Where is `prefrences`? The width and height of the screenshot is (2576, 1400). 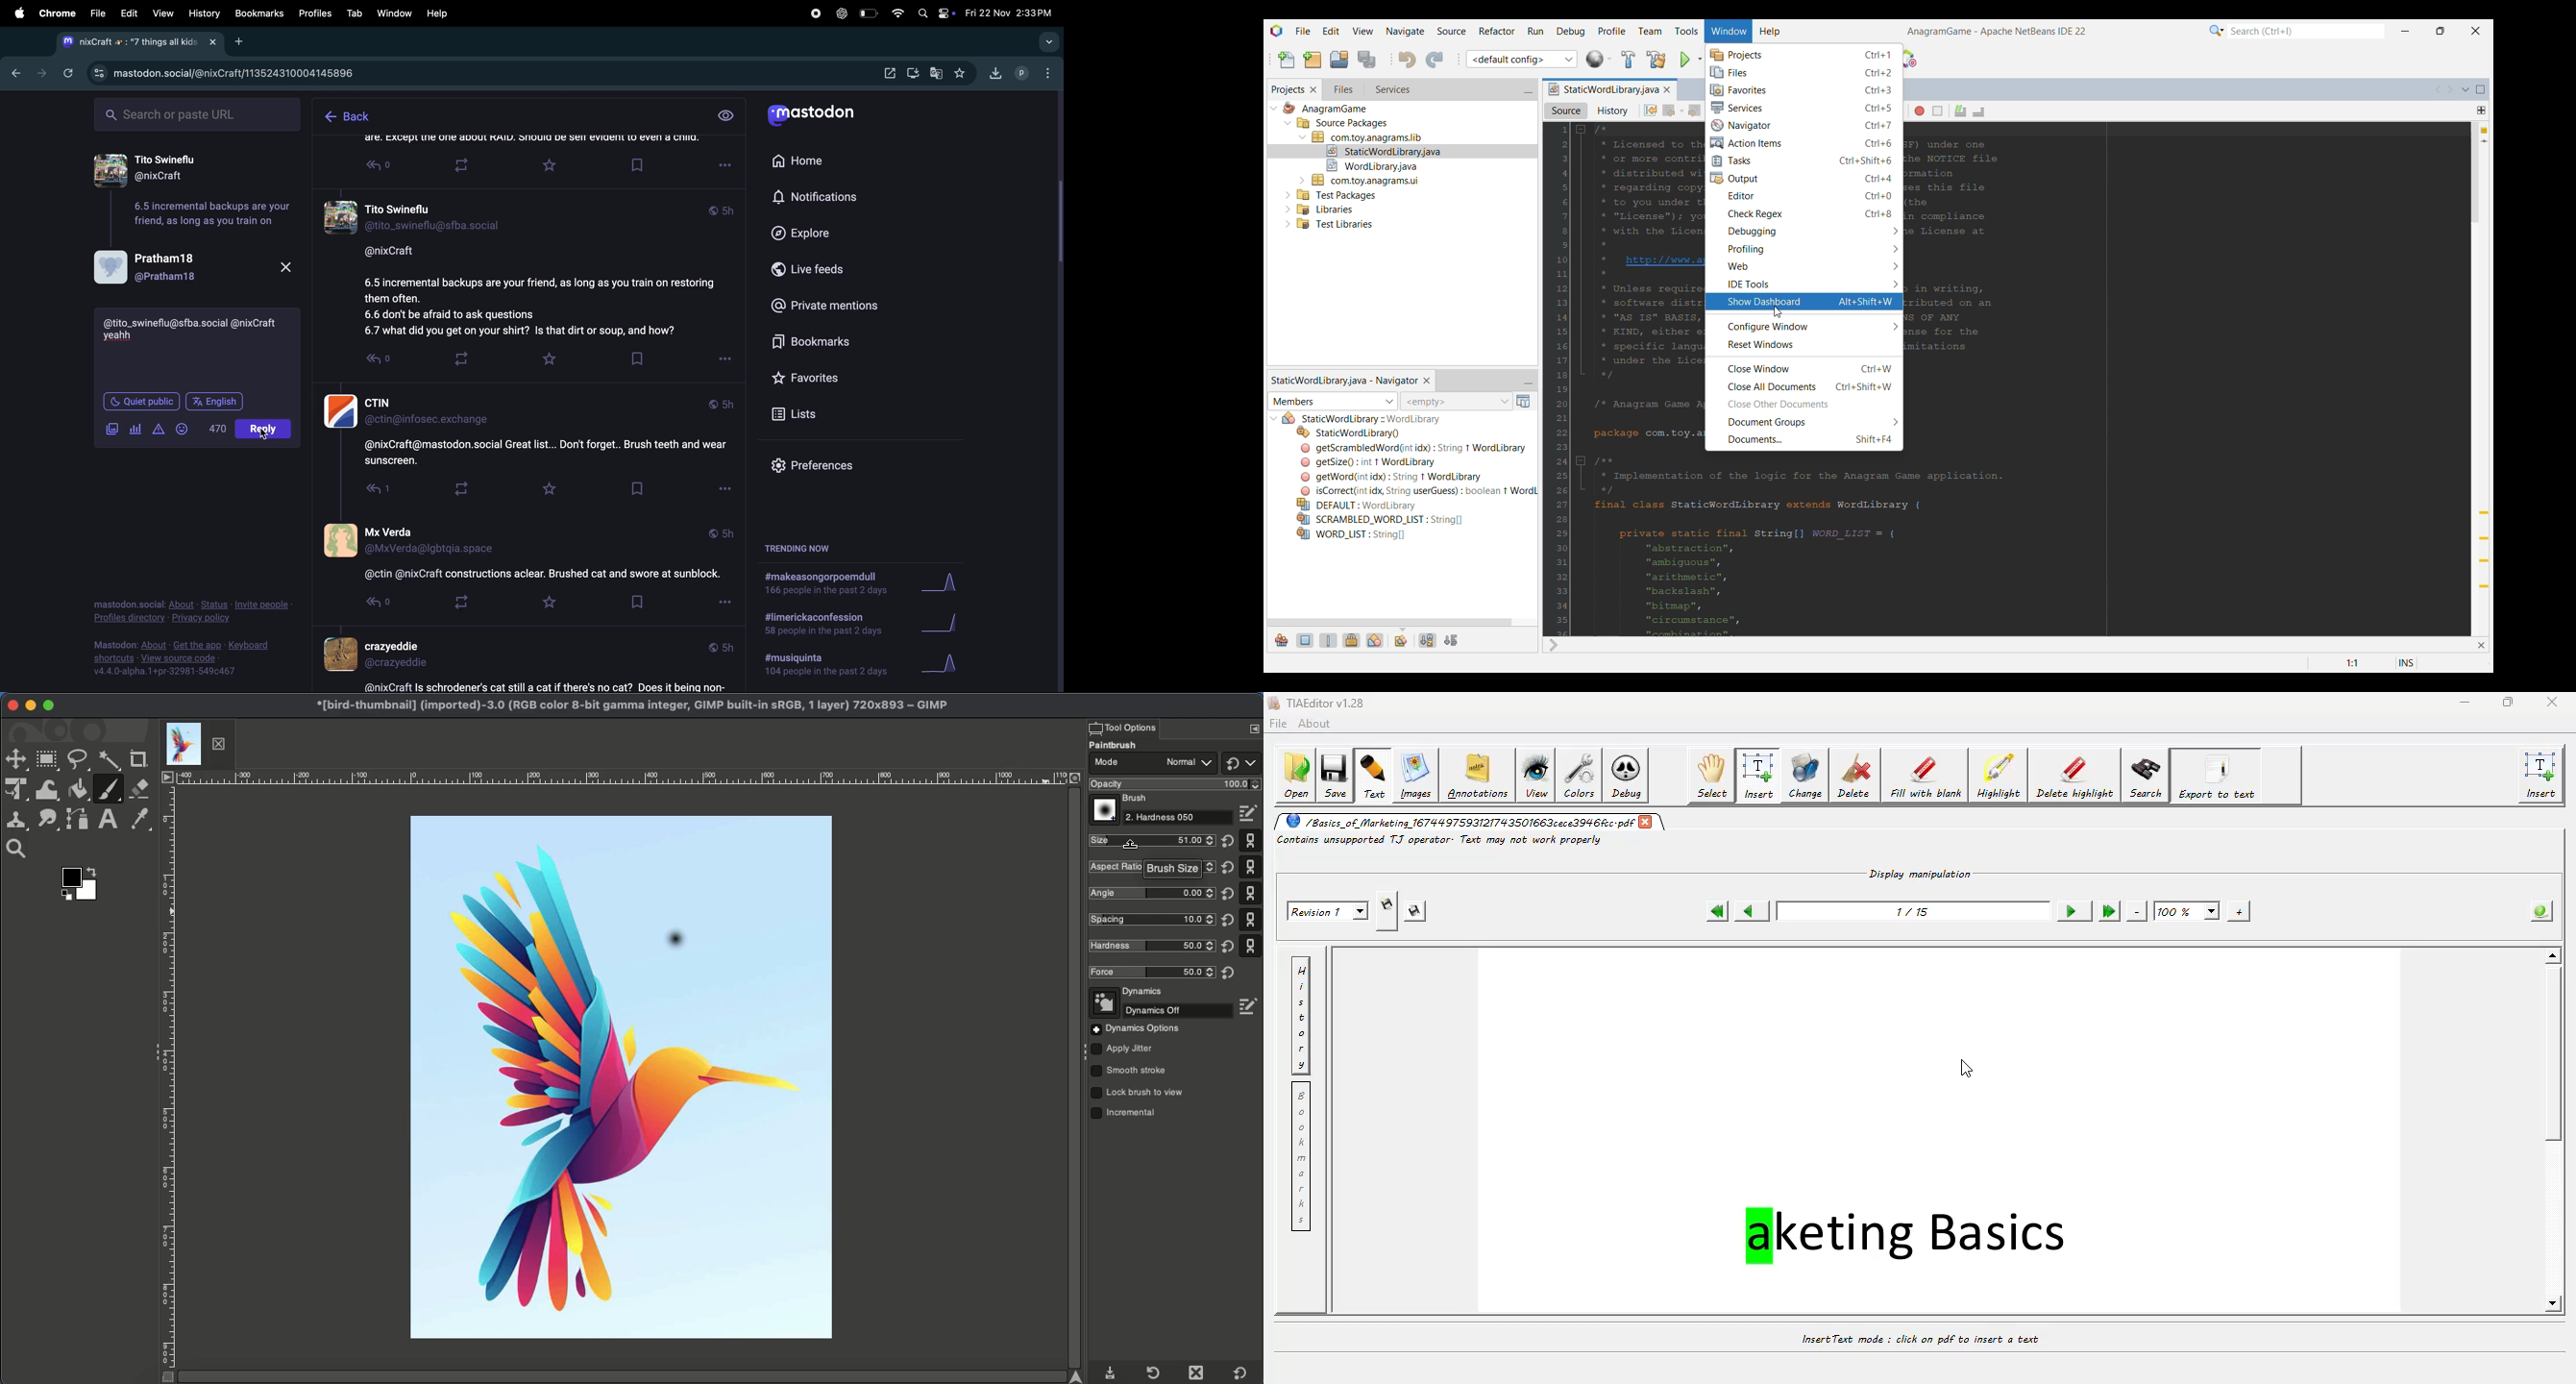
prefrences is located at coordinates (819, 466).